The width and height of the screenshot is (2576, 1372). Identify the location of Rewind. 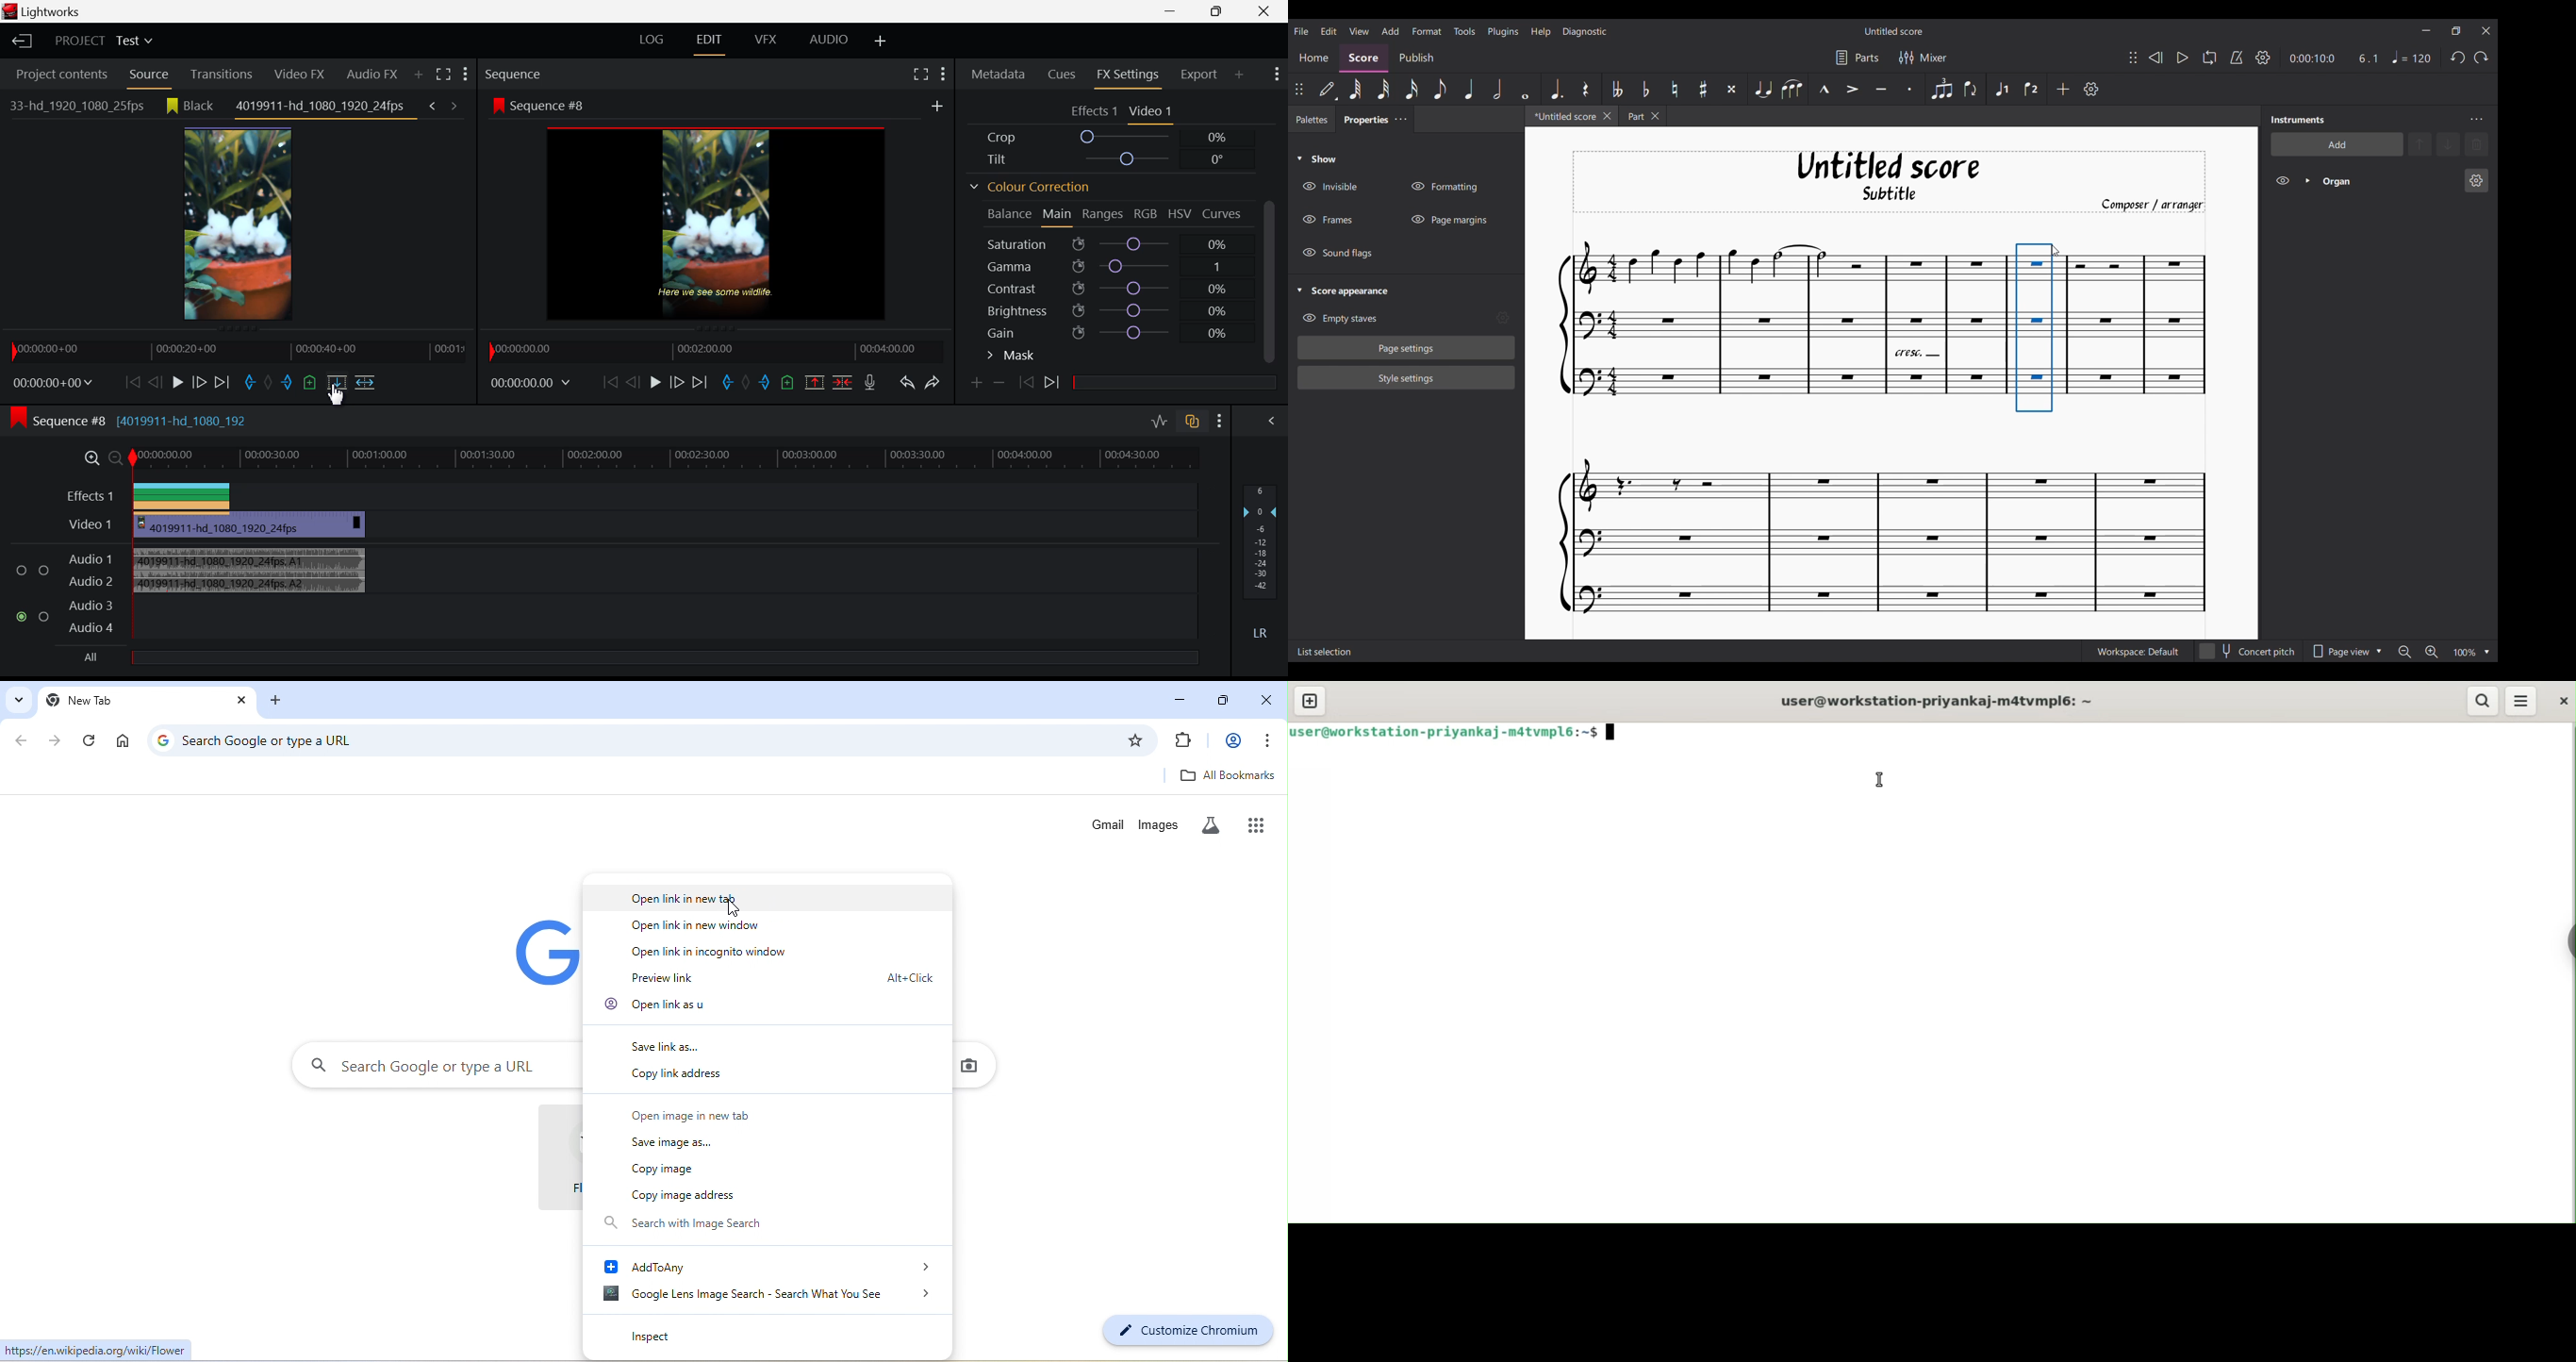
(2156, 57).